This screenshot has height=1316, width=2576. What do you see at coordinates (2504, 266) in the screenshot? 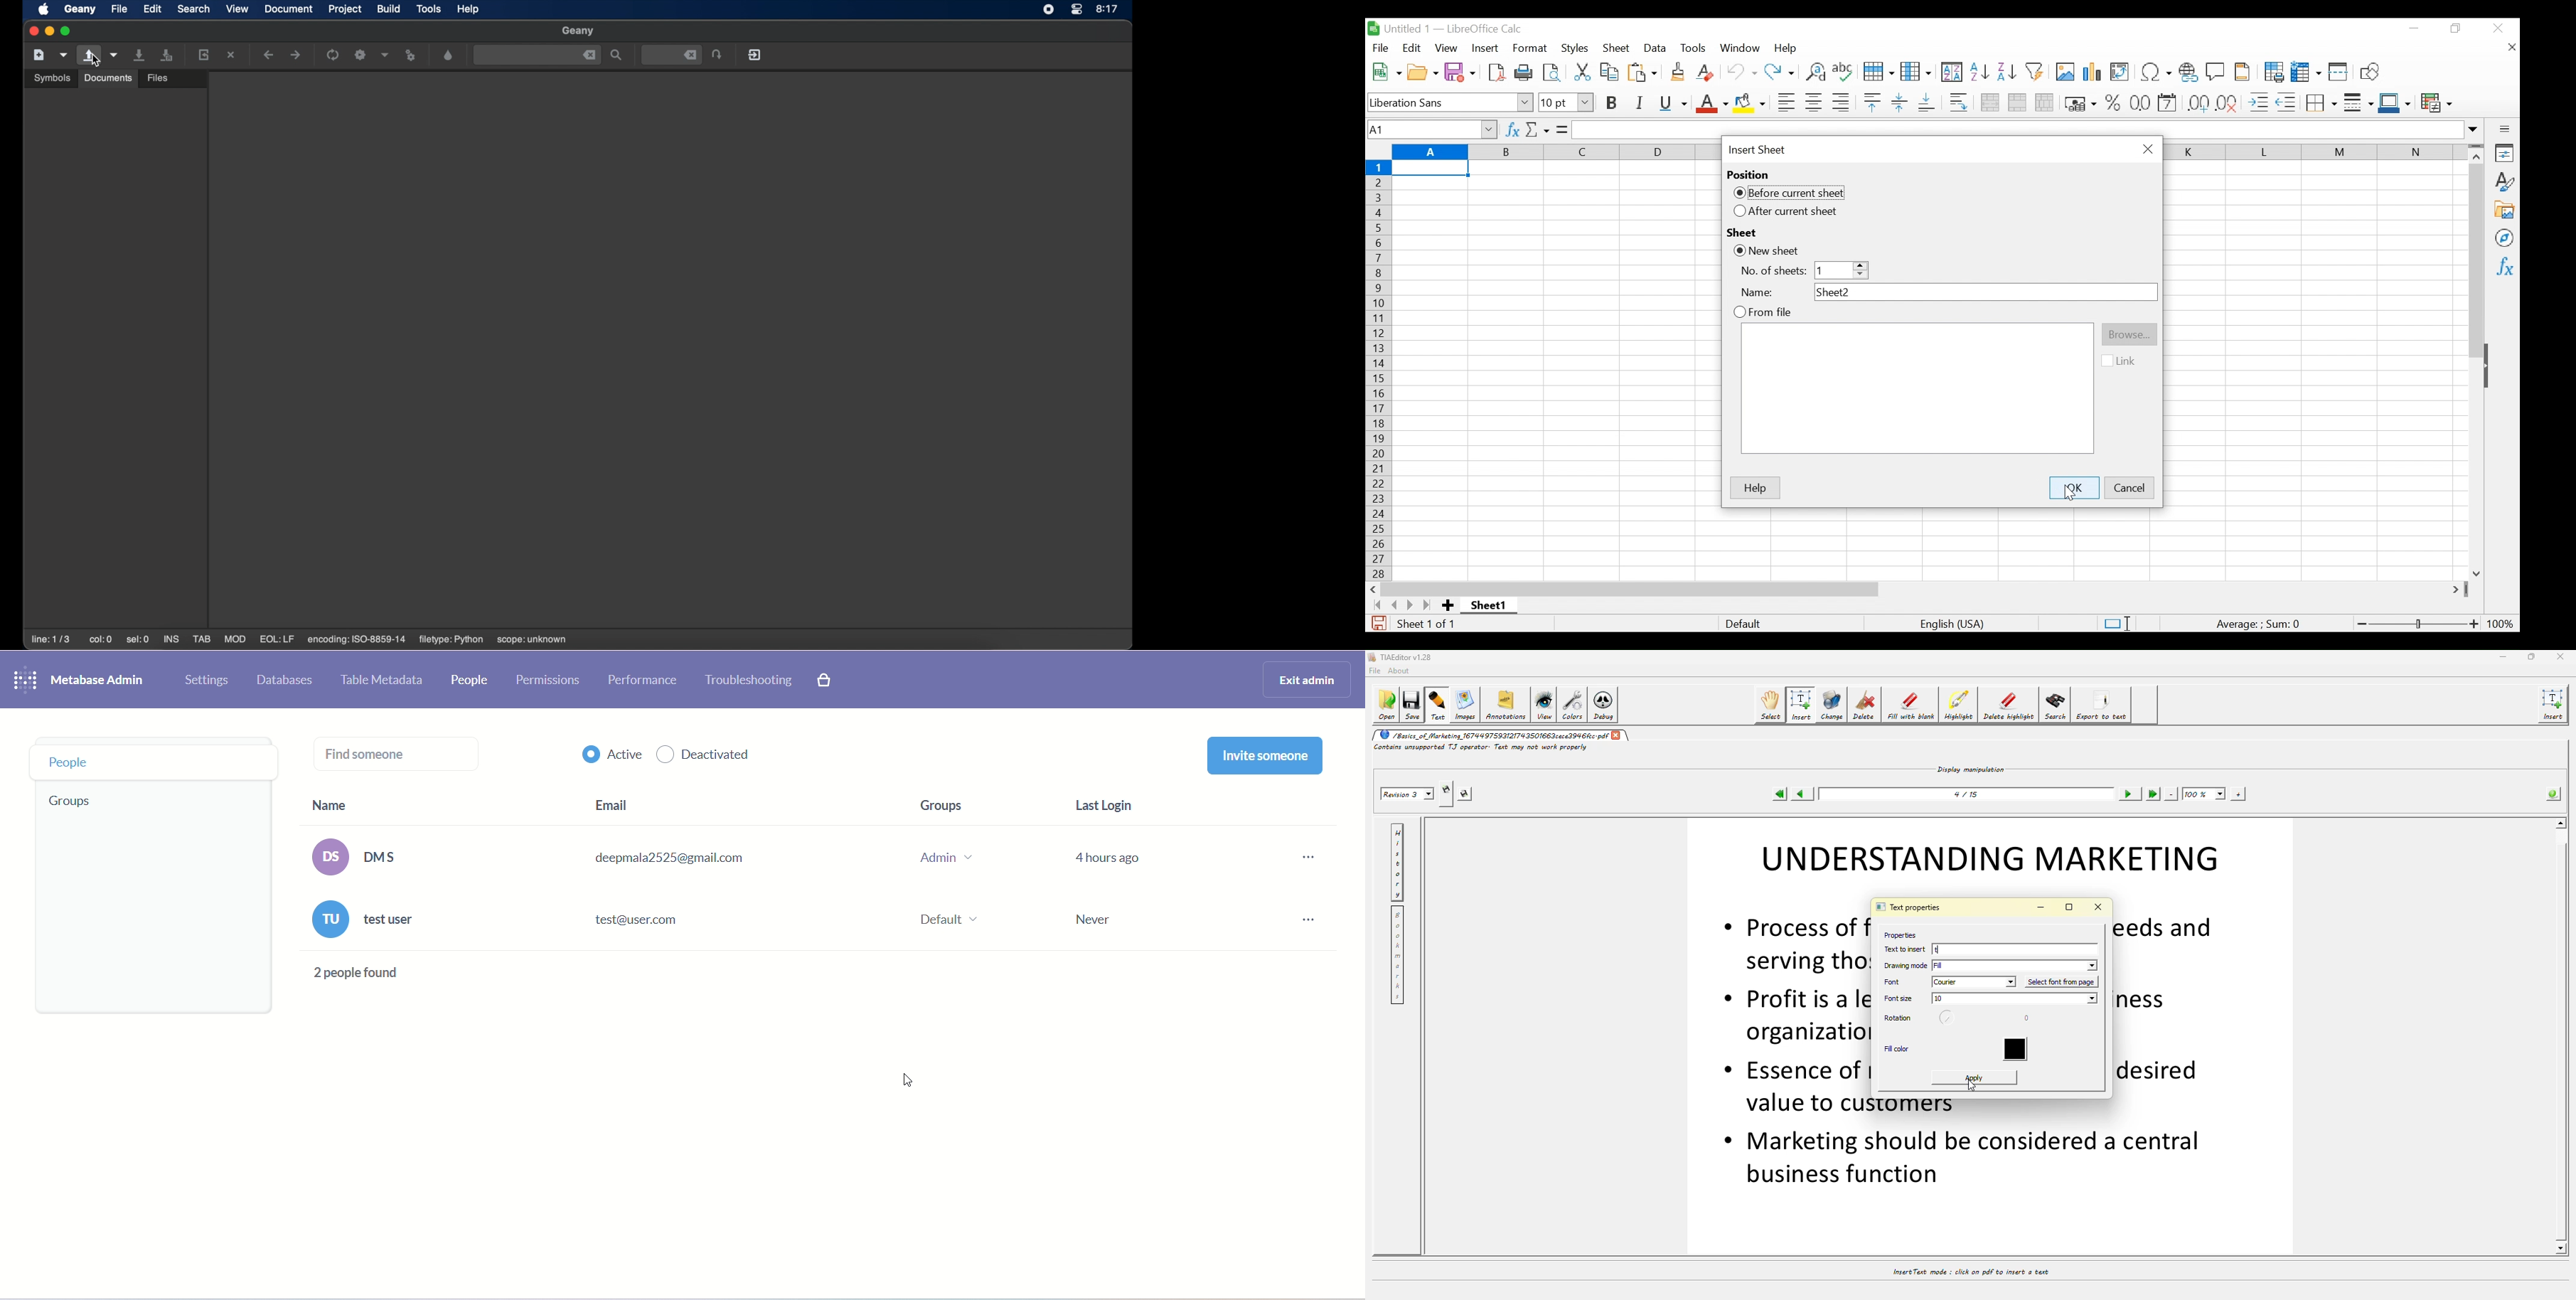
I see `Functions` at bounding box center [2504, 266].